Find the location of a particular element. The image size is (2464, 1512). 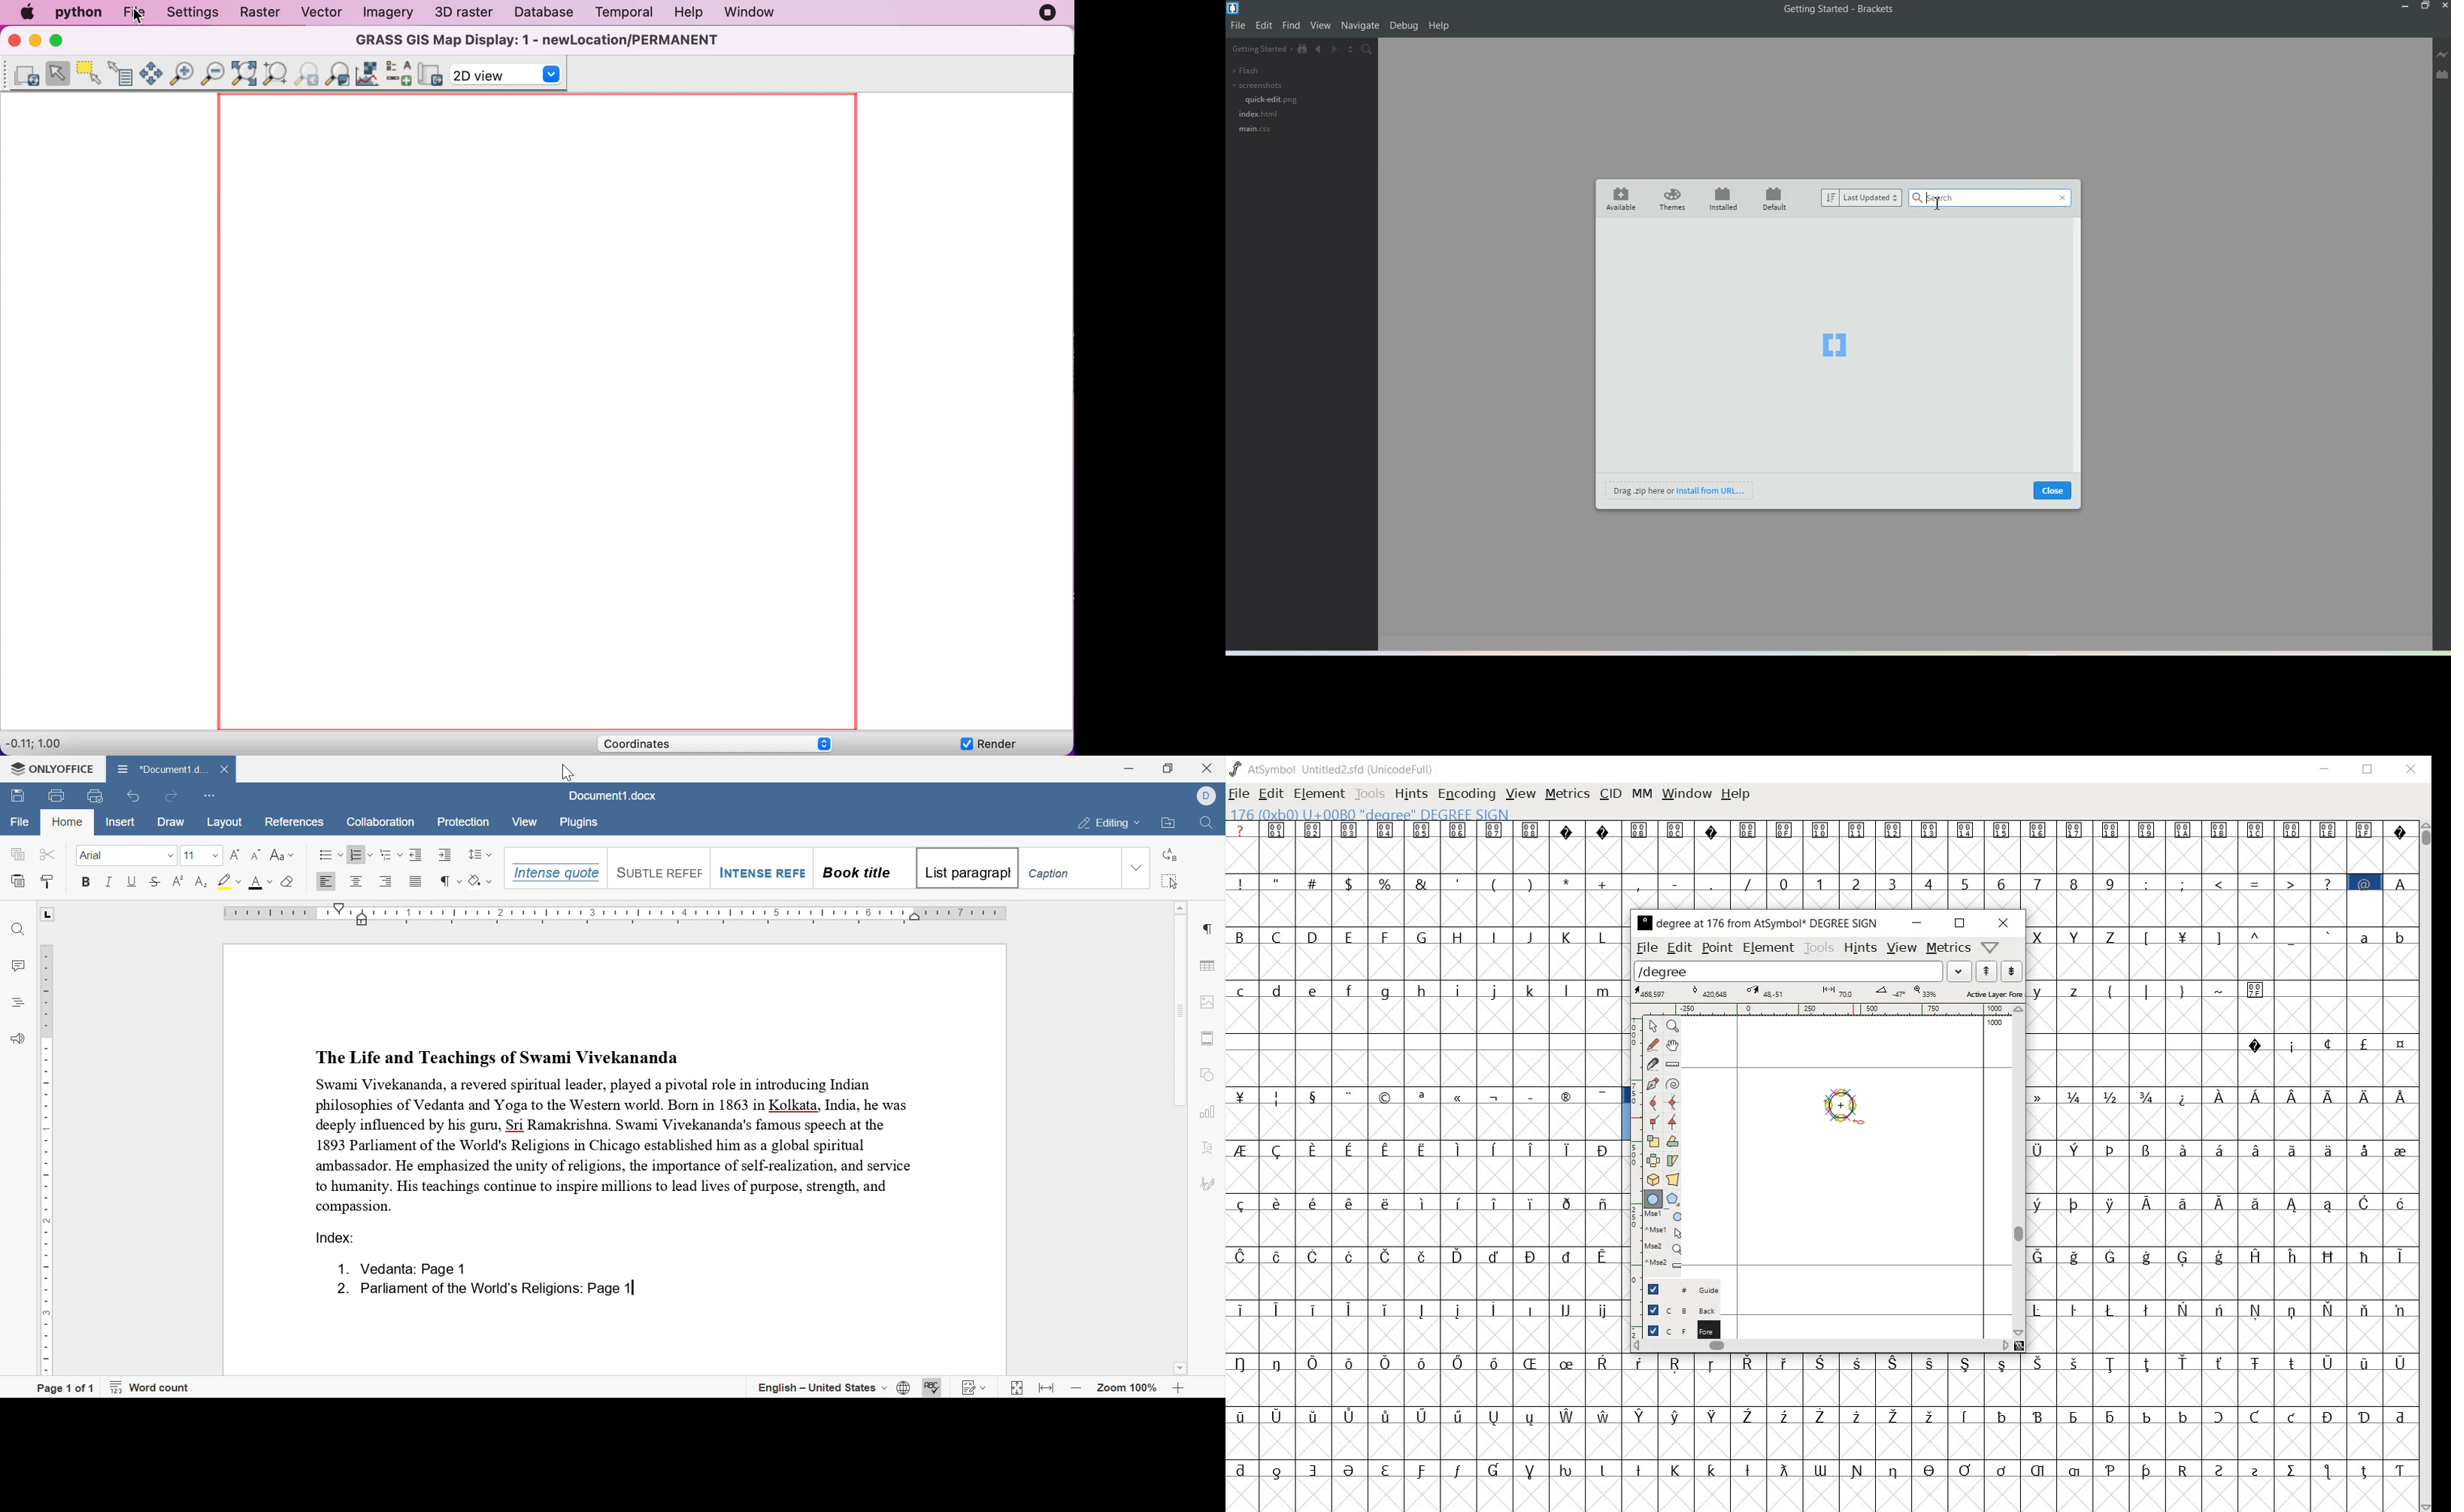

table settings is located at coordinates (1208, 967).